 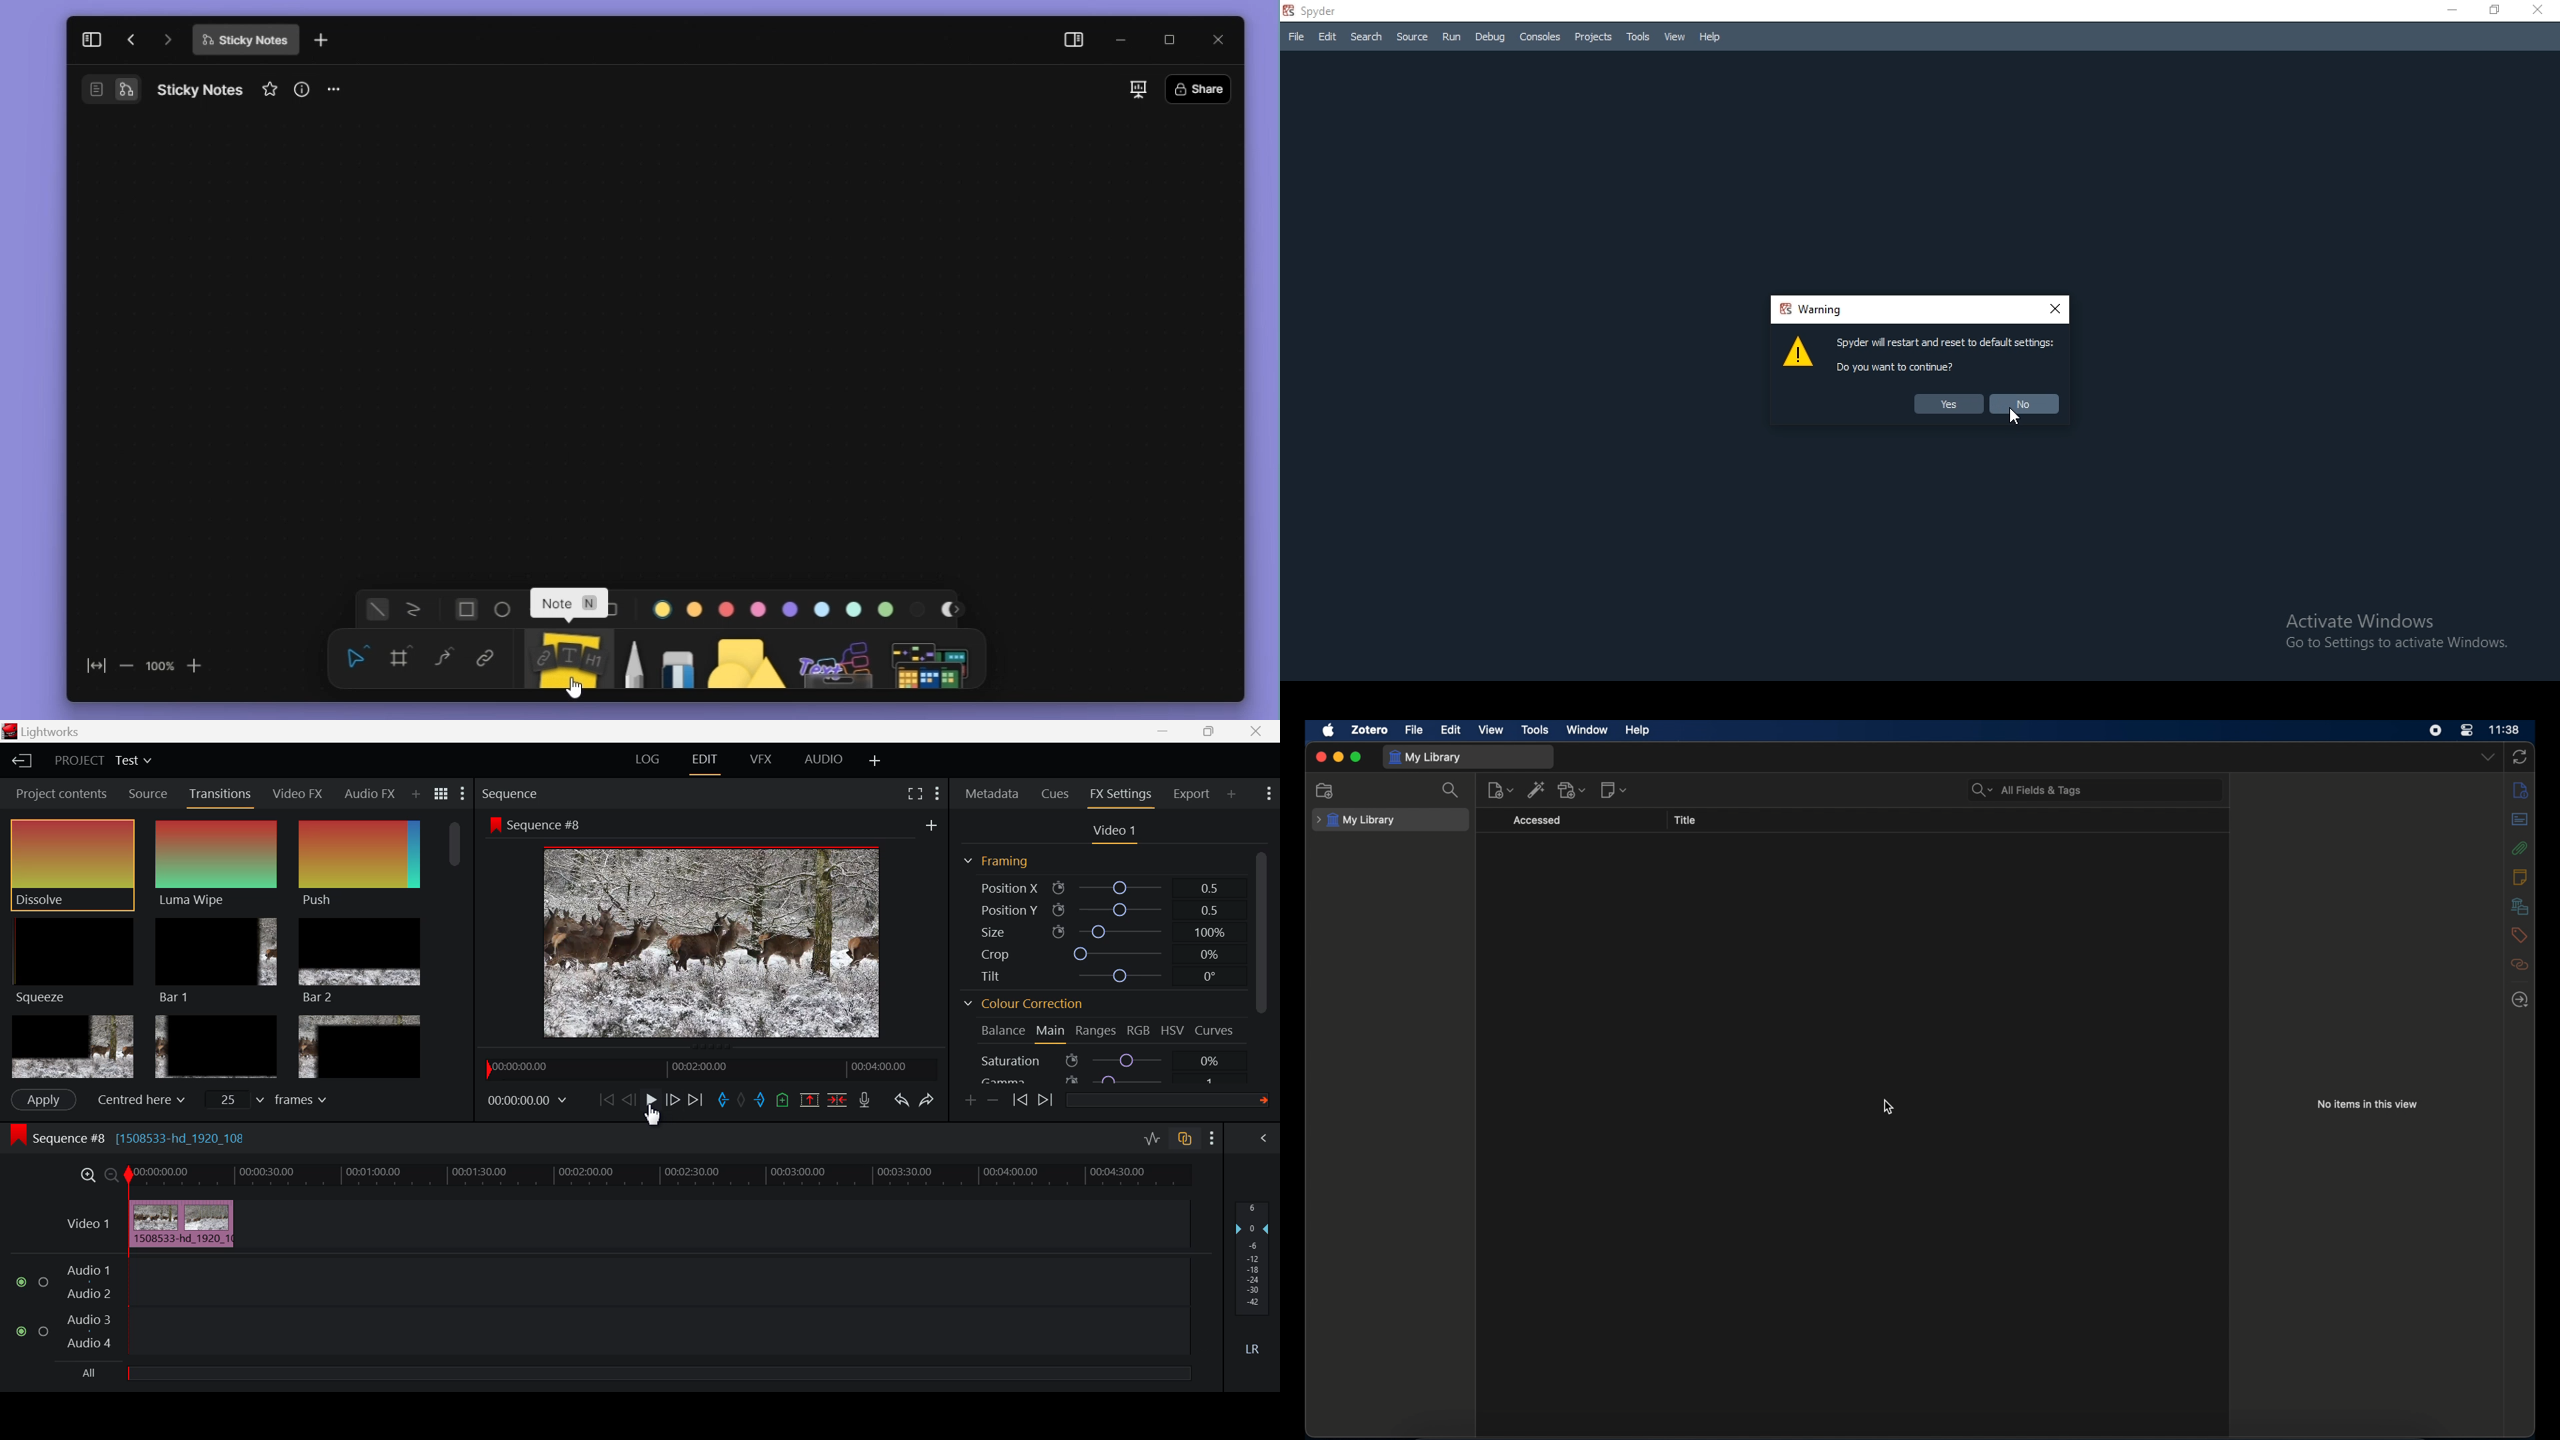 I want to click on Cursor, so click(x=655, y=1115).